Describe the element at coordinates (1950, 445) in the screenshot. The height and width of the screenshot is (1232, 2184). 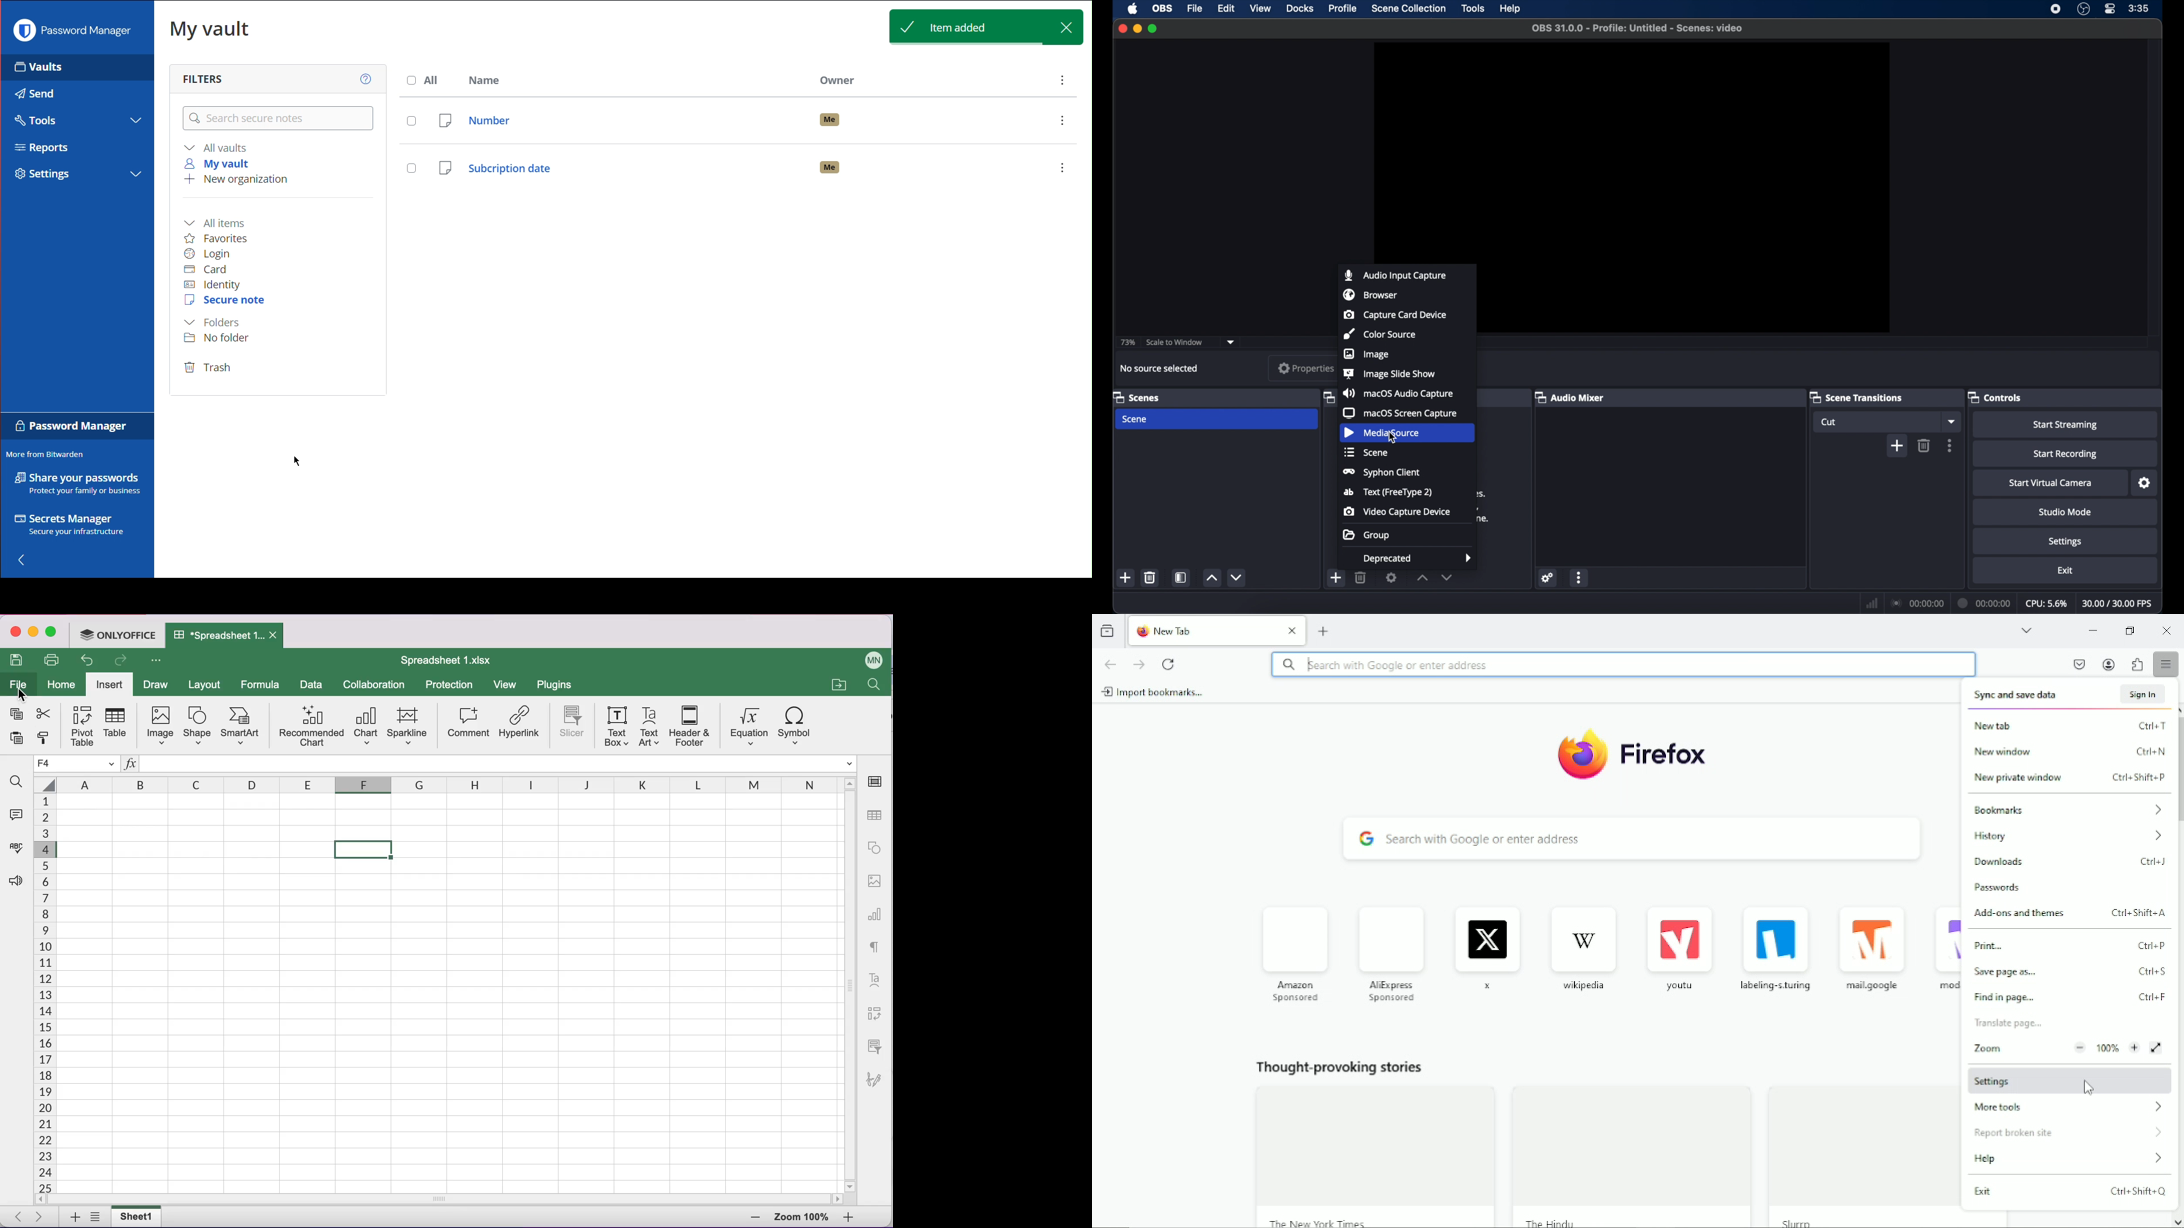
I see `more options` at that location.